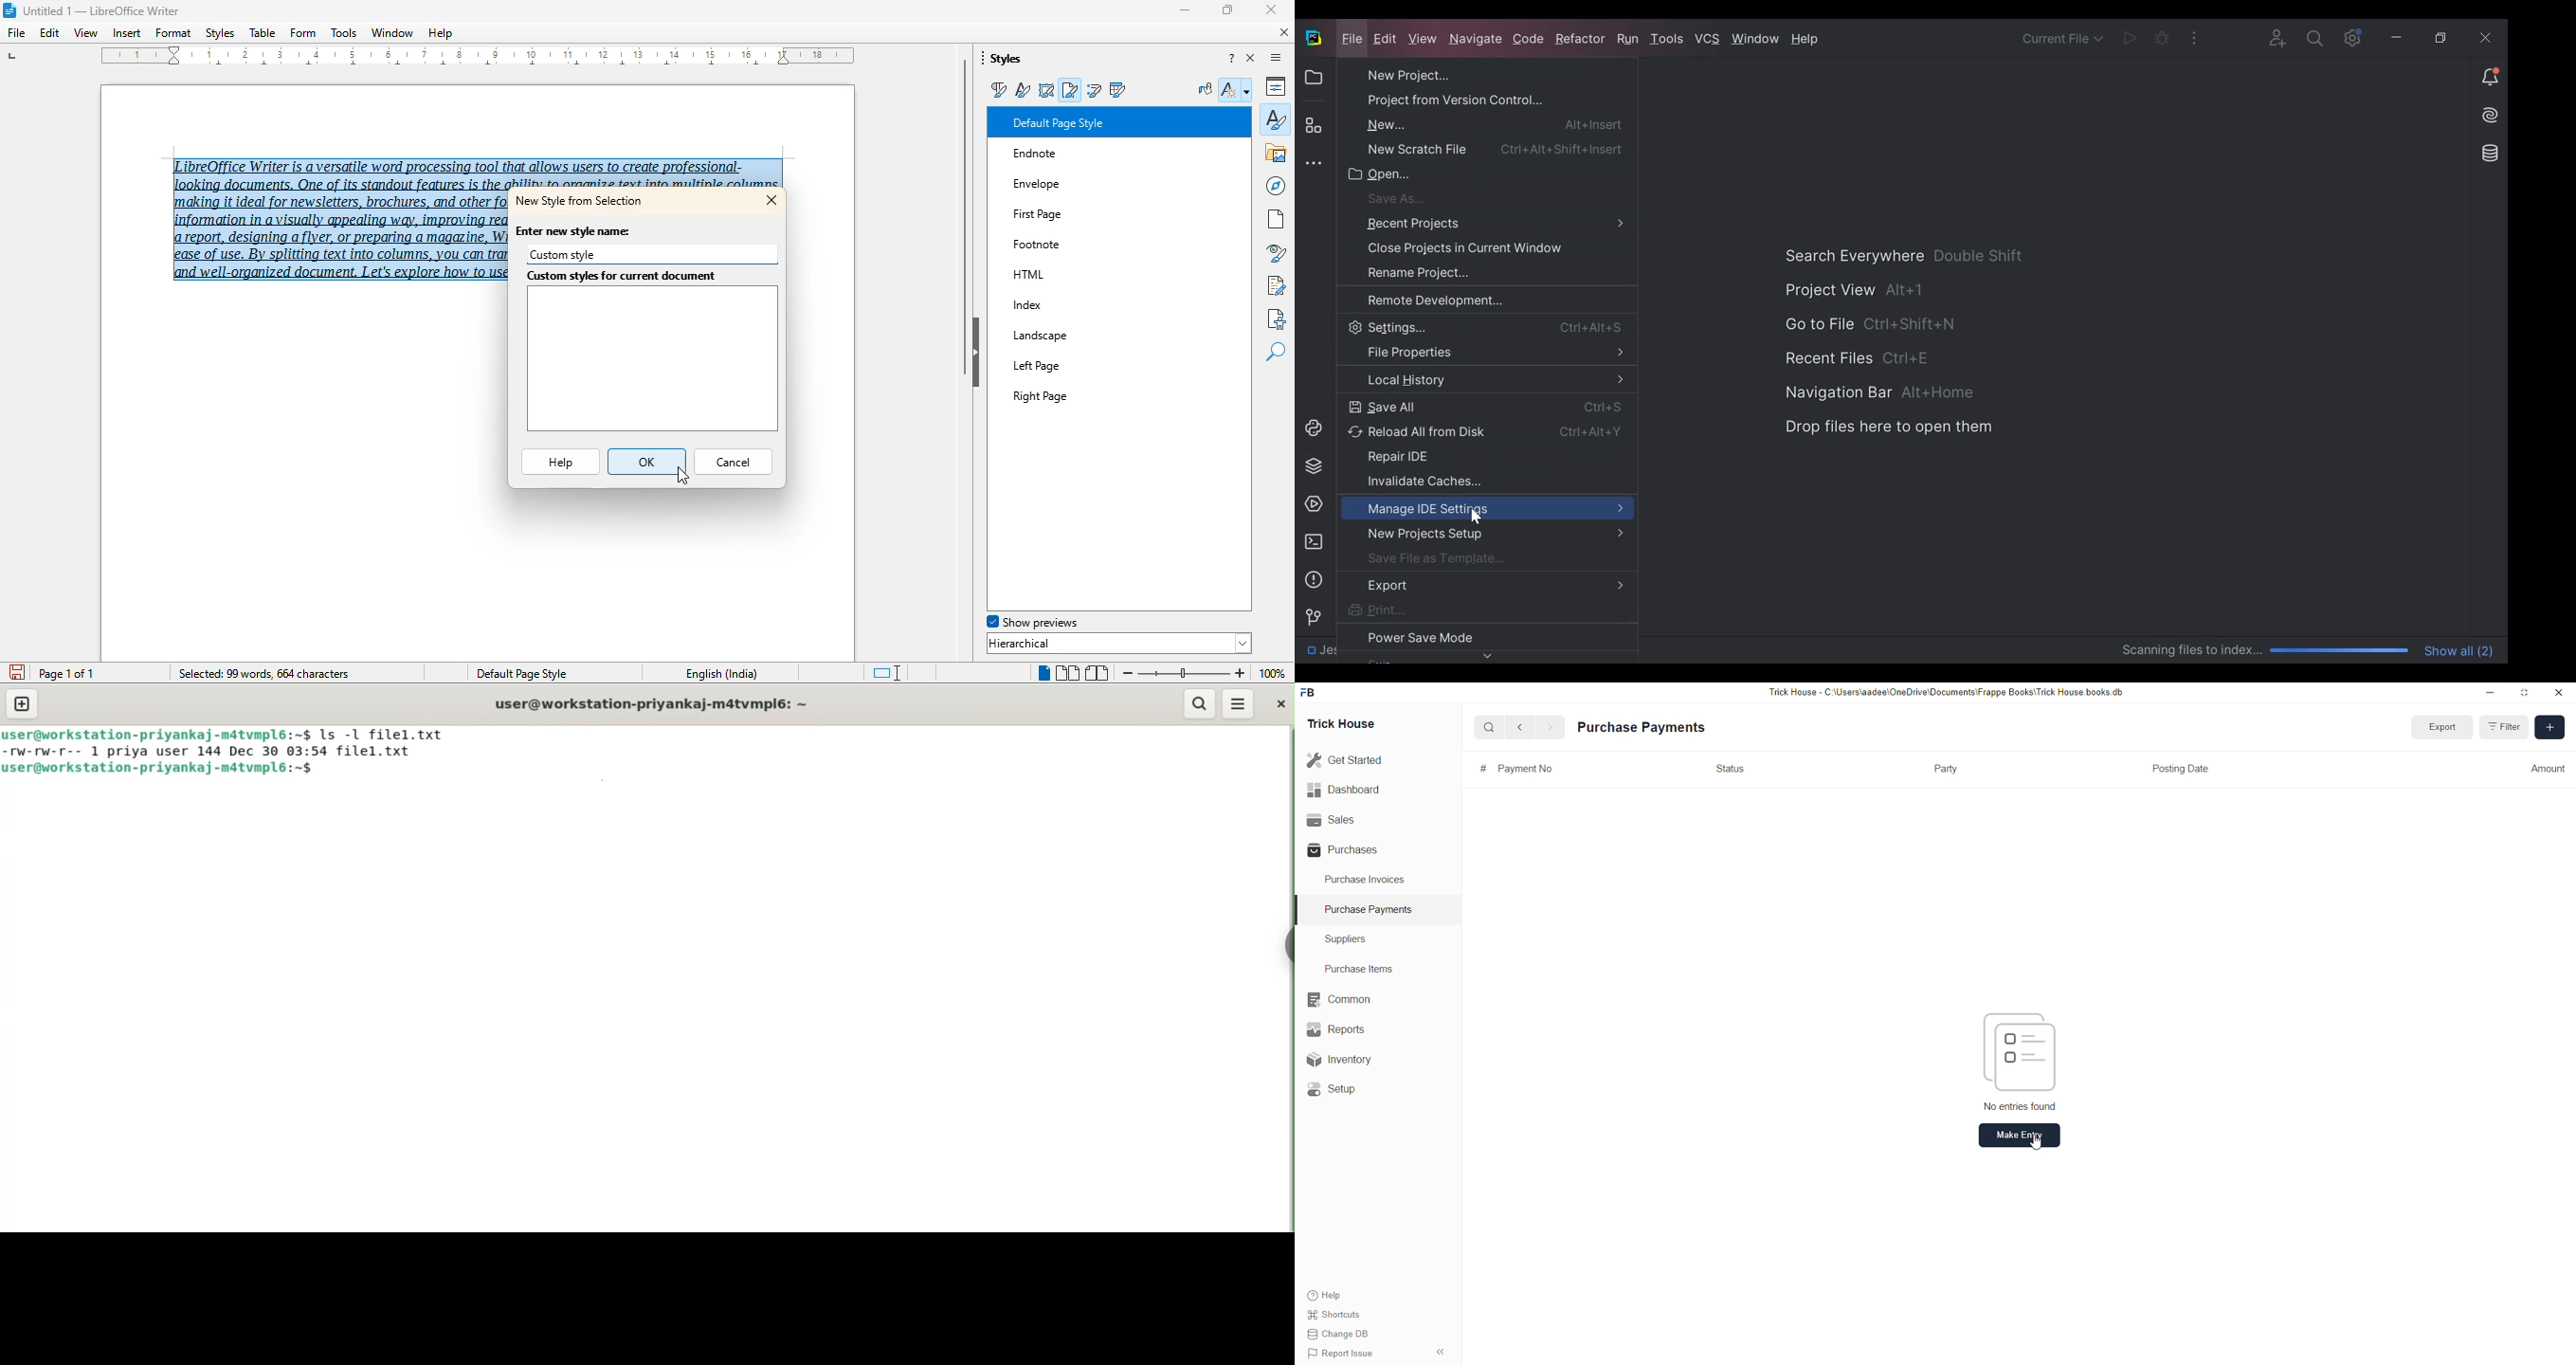  What do you see at coordinates (104, 12) in the screenshot?
I see `Untitled 1 -- LibreOffice Writer` at bounding box center [104, 12].